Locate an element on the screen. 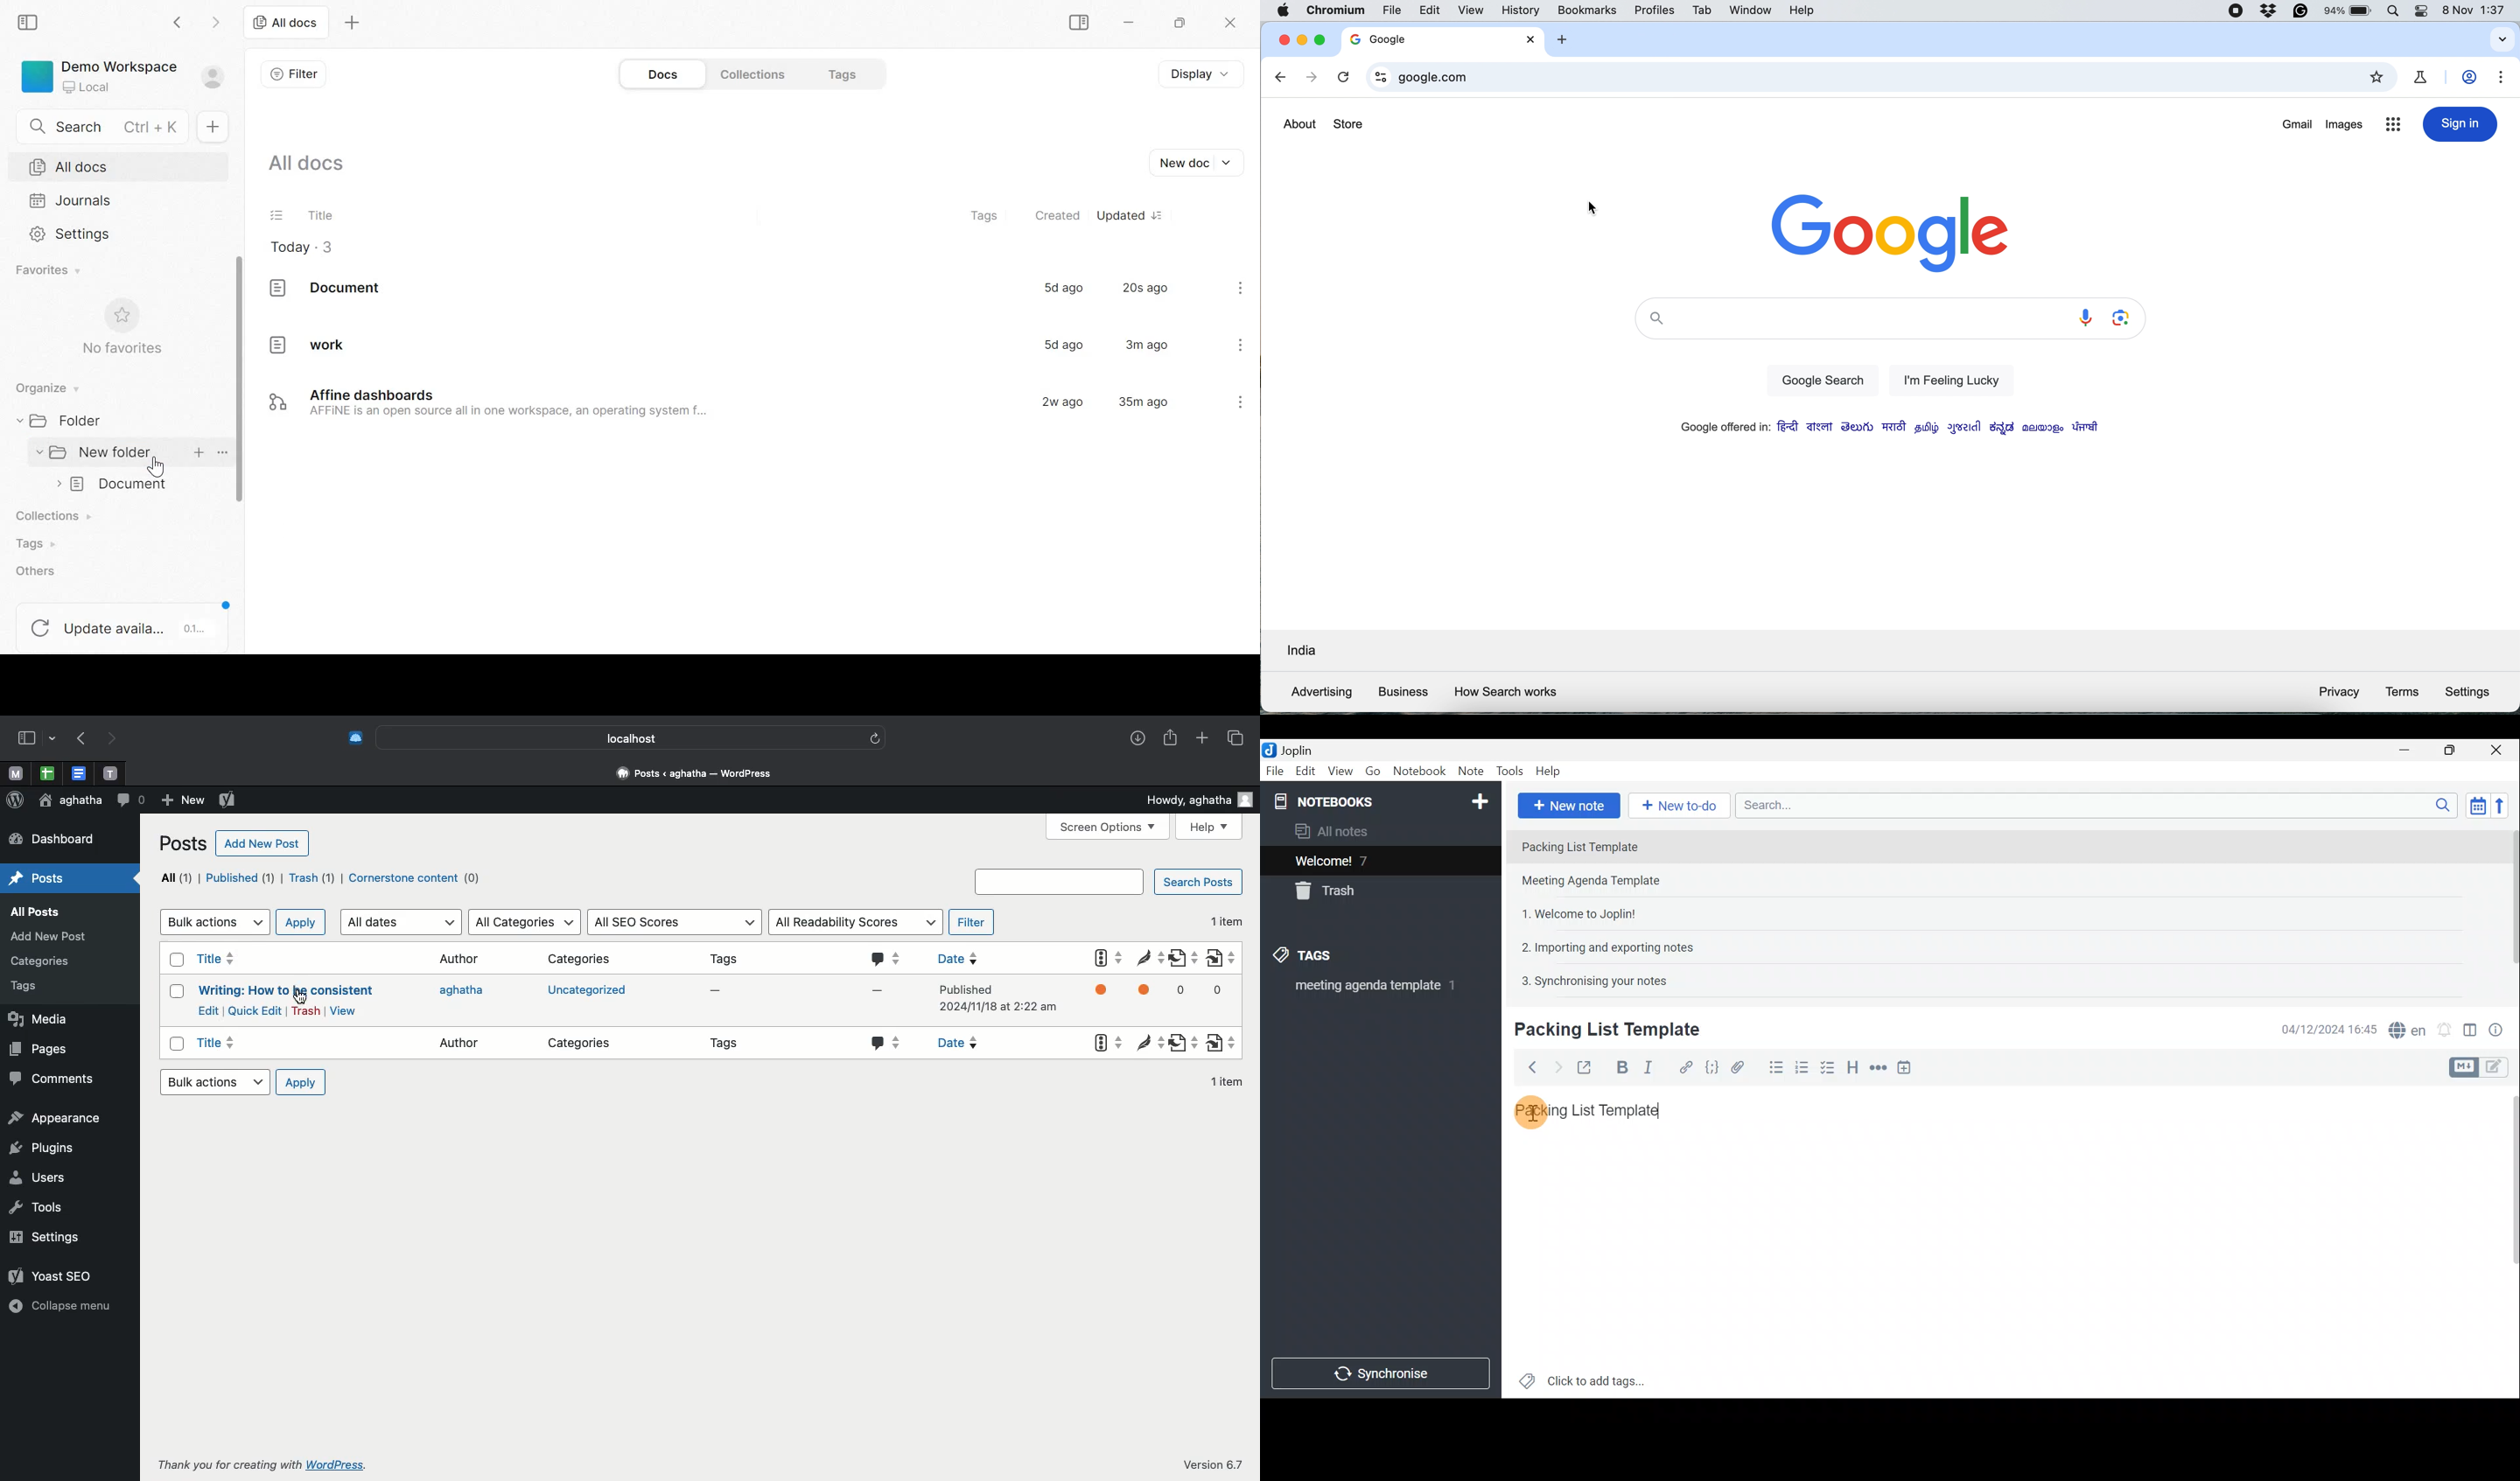  Attach file is located at coordinates (1738, 1066).